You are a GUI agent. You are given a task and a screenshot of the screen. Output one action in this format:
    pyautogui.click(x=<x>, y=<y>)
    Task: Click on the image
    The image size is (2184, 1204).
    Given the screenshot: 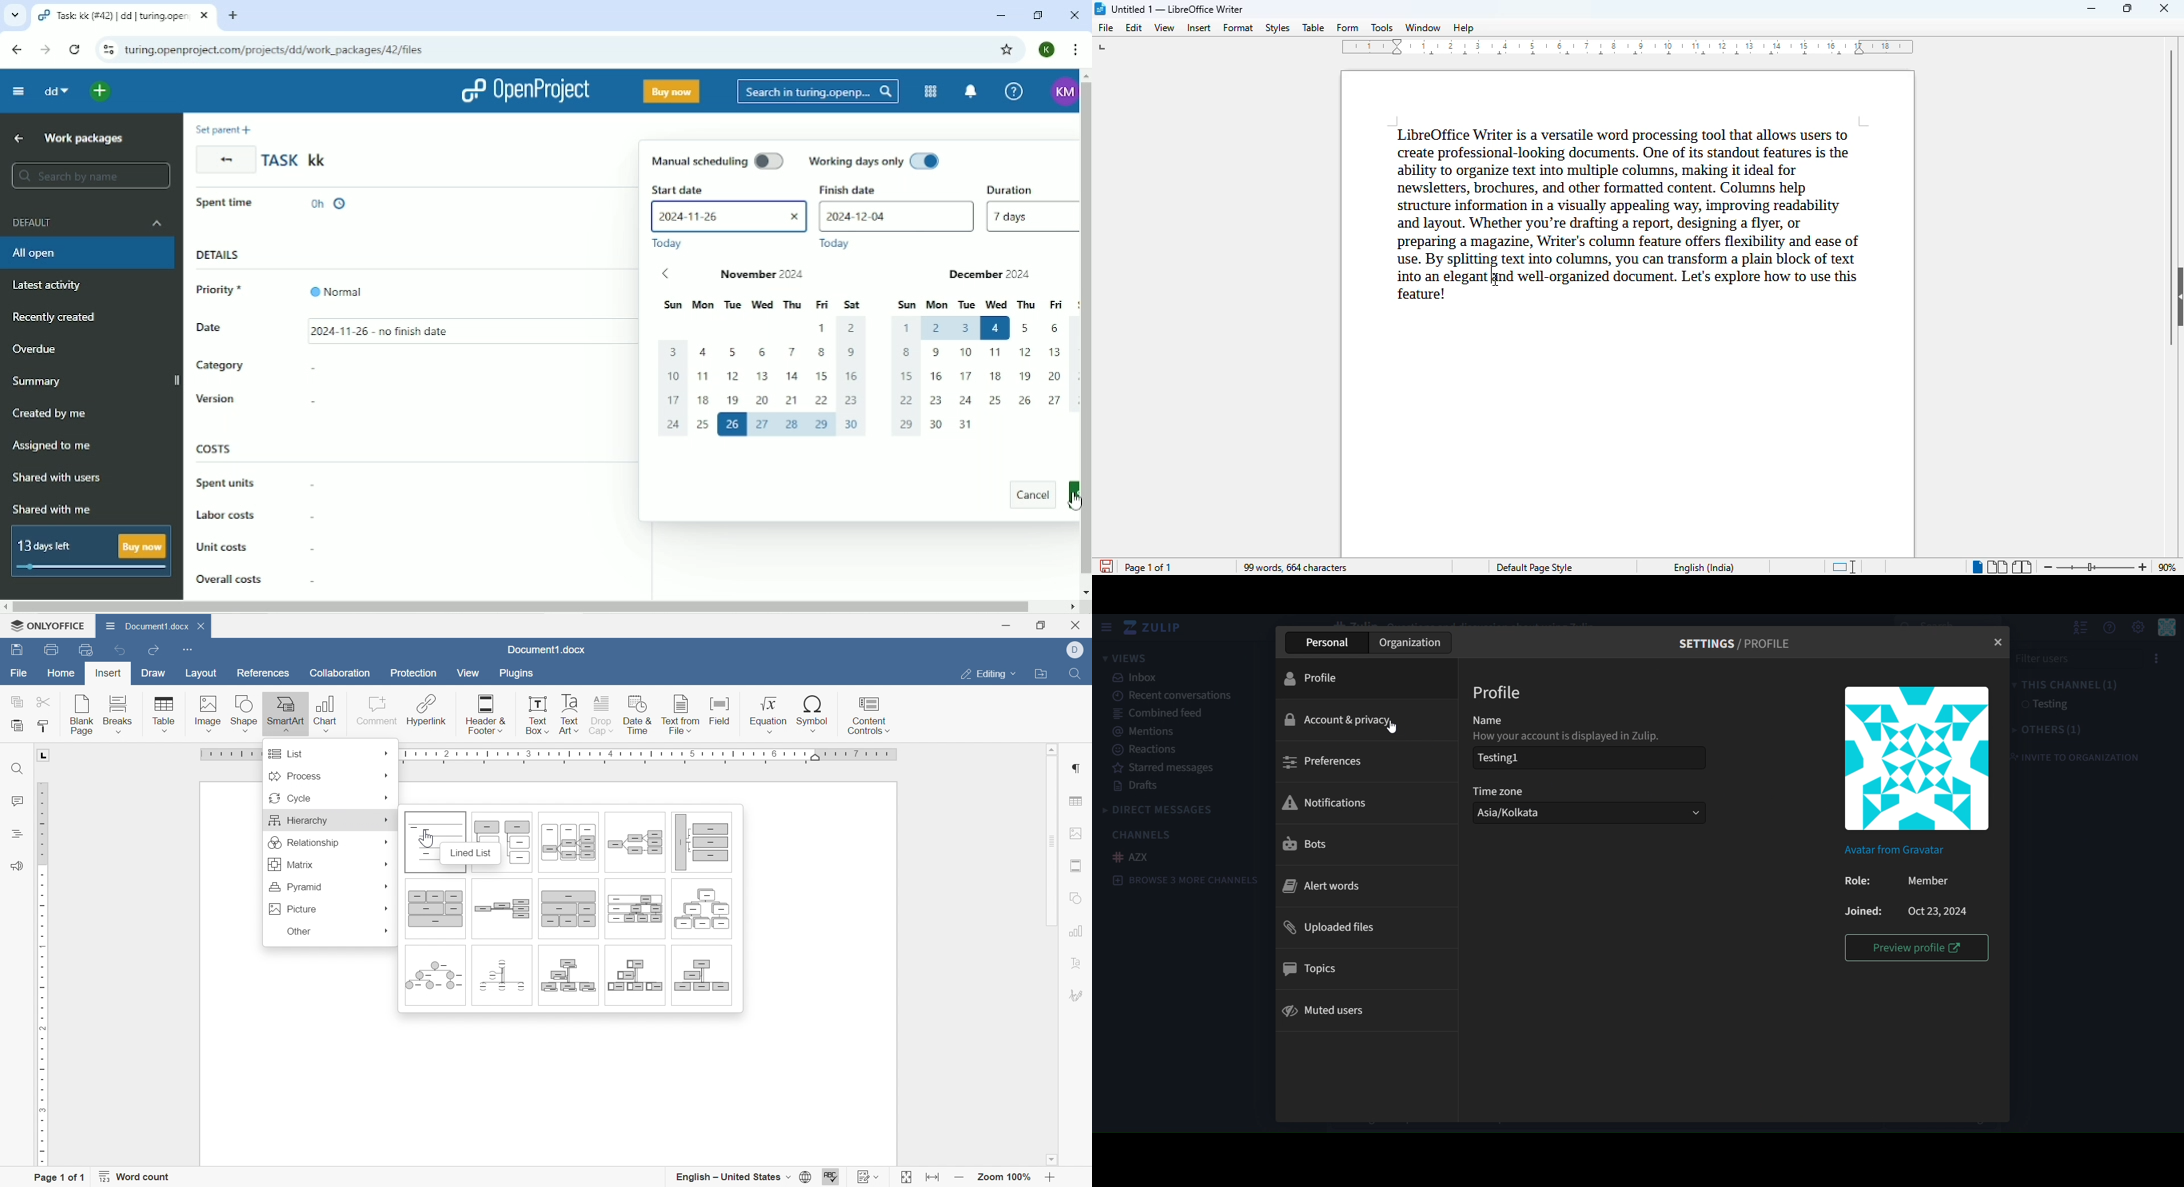 What is the action you would take?
    pyautogui.click(x=1917, y=757)
    